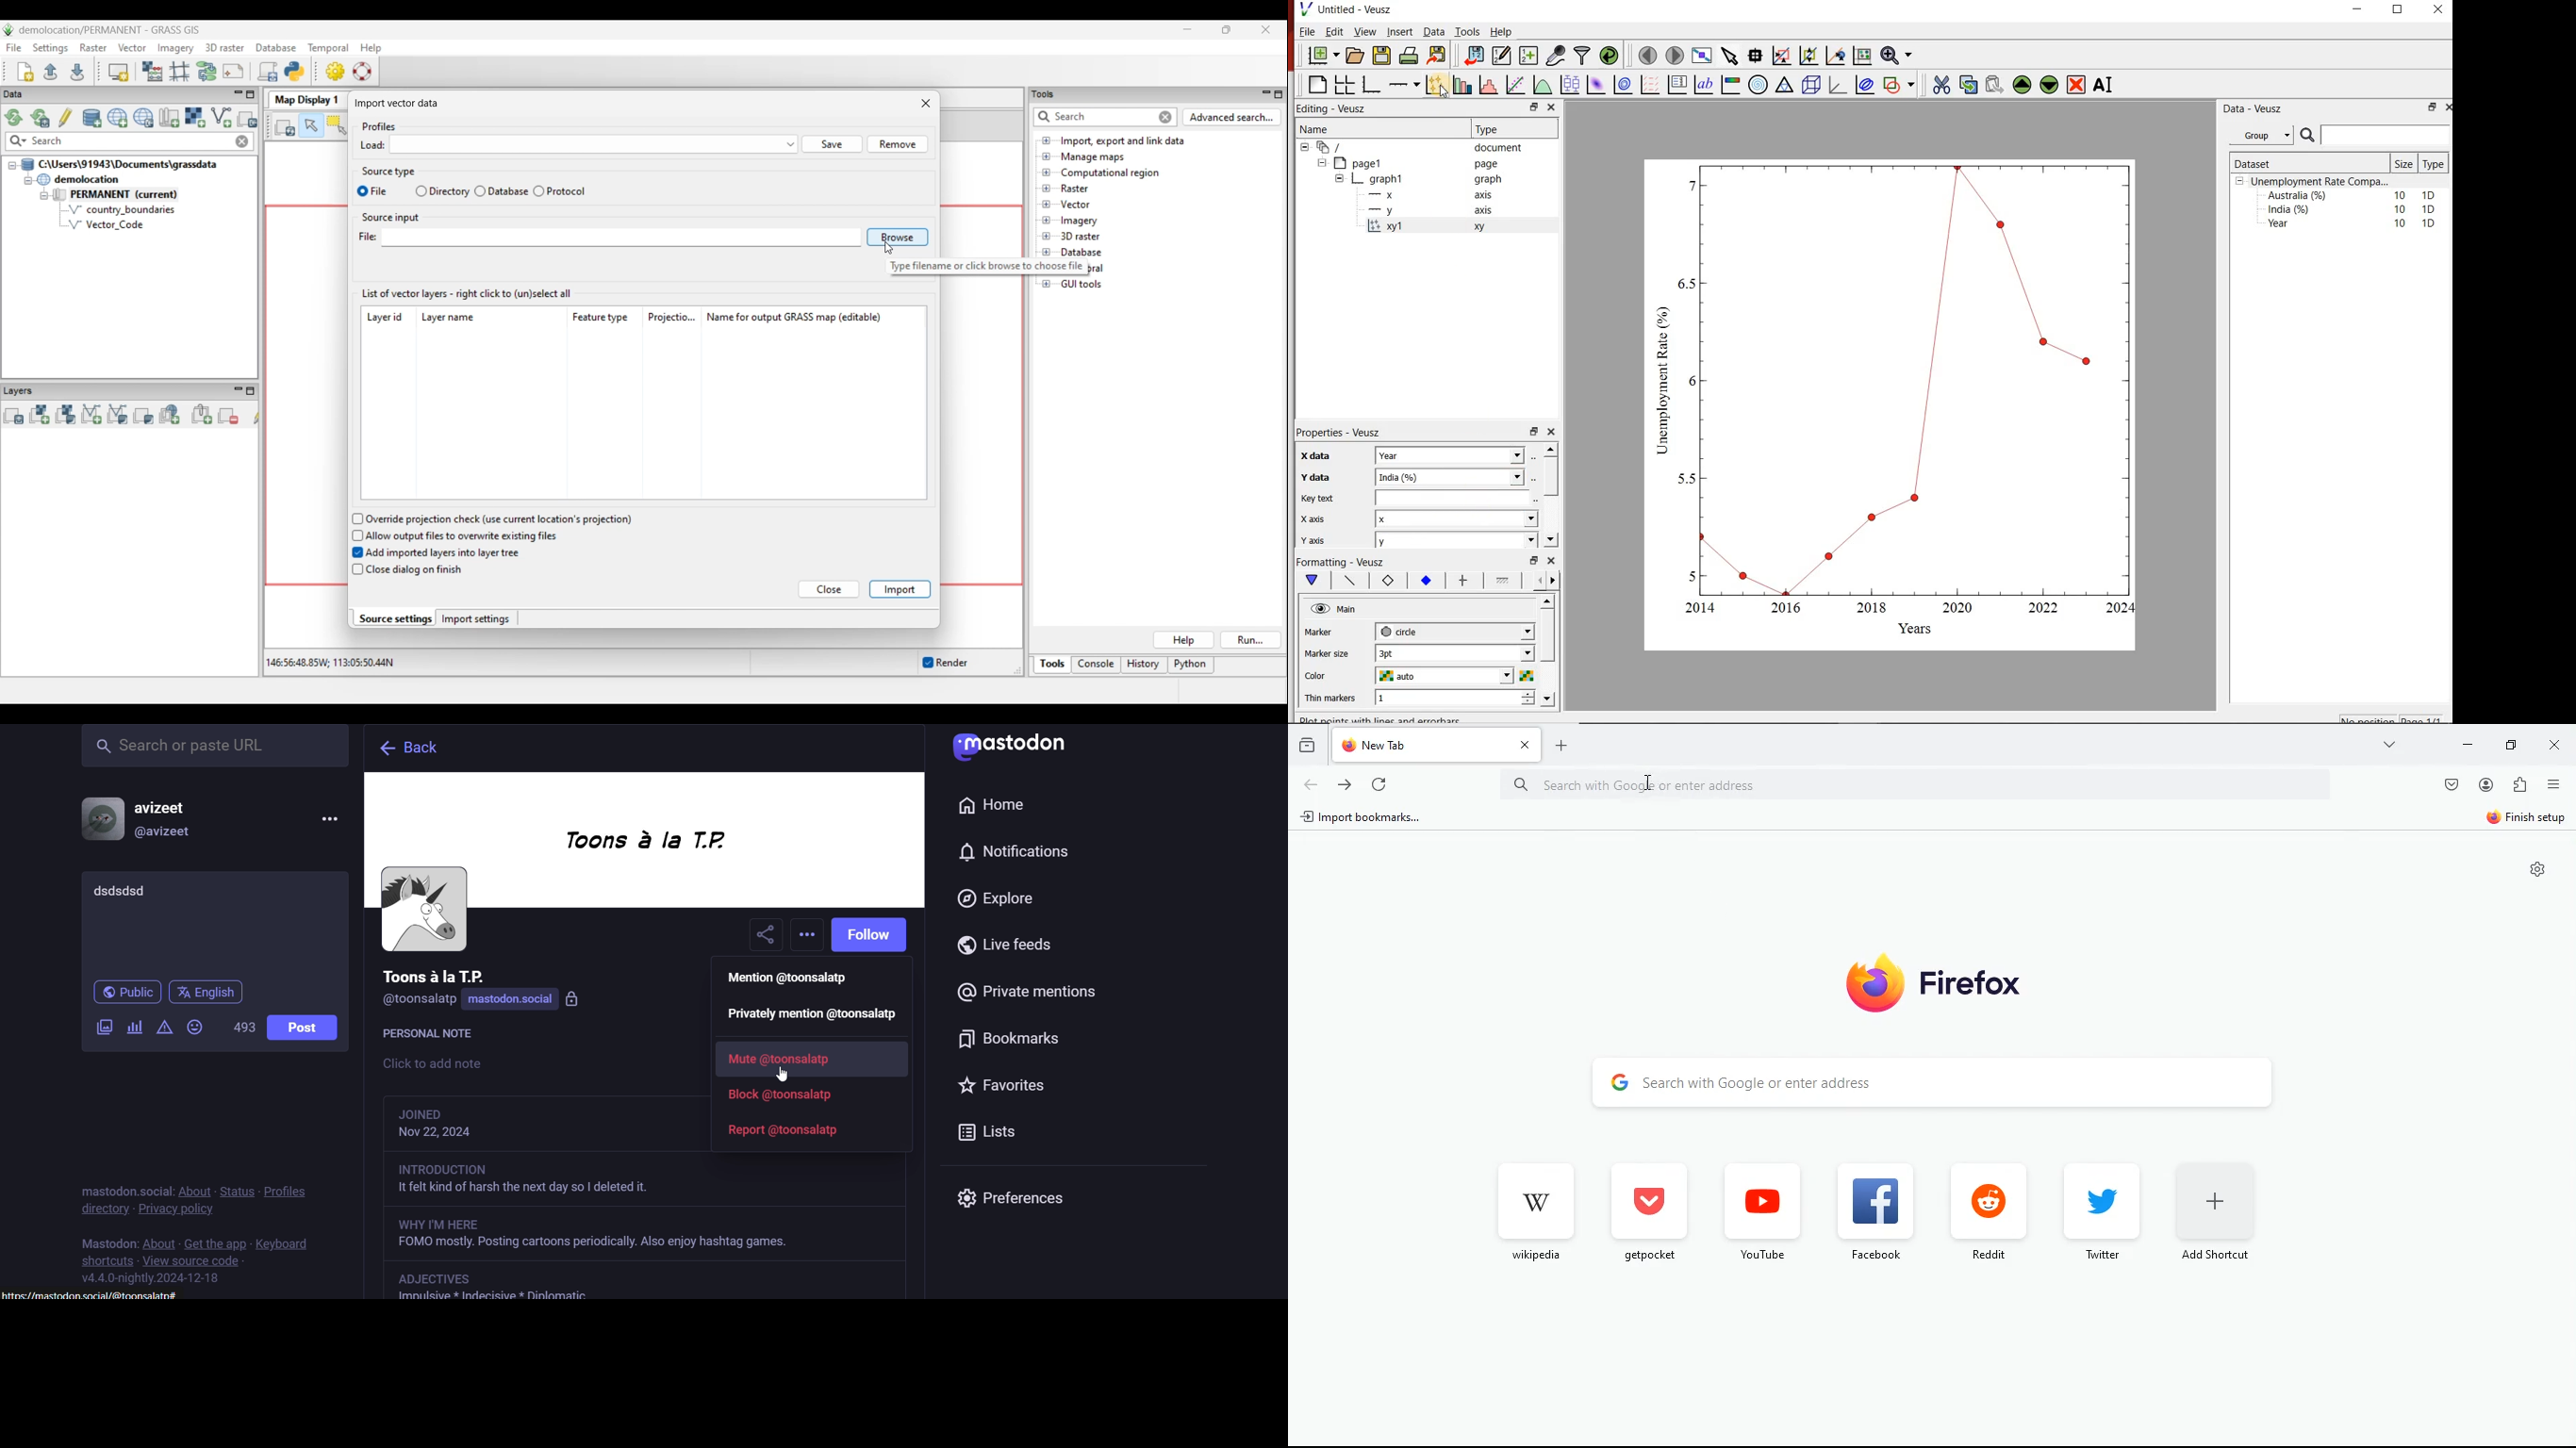 The image size is (2576, 1456). Describe the element at coordinates (995, 1131) in the screenshot. I see `lists` at that location.